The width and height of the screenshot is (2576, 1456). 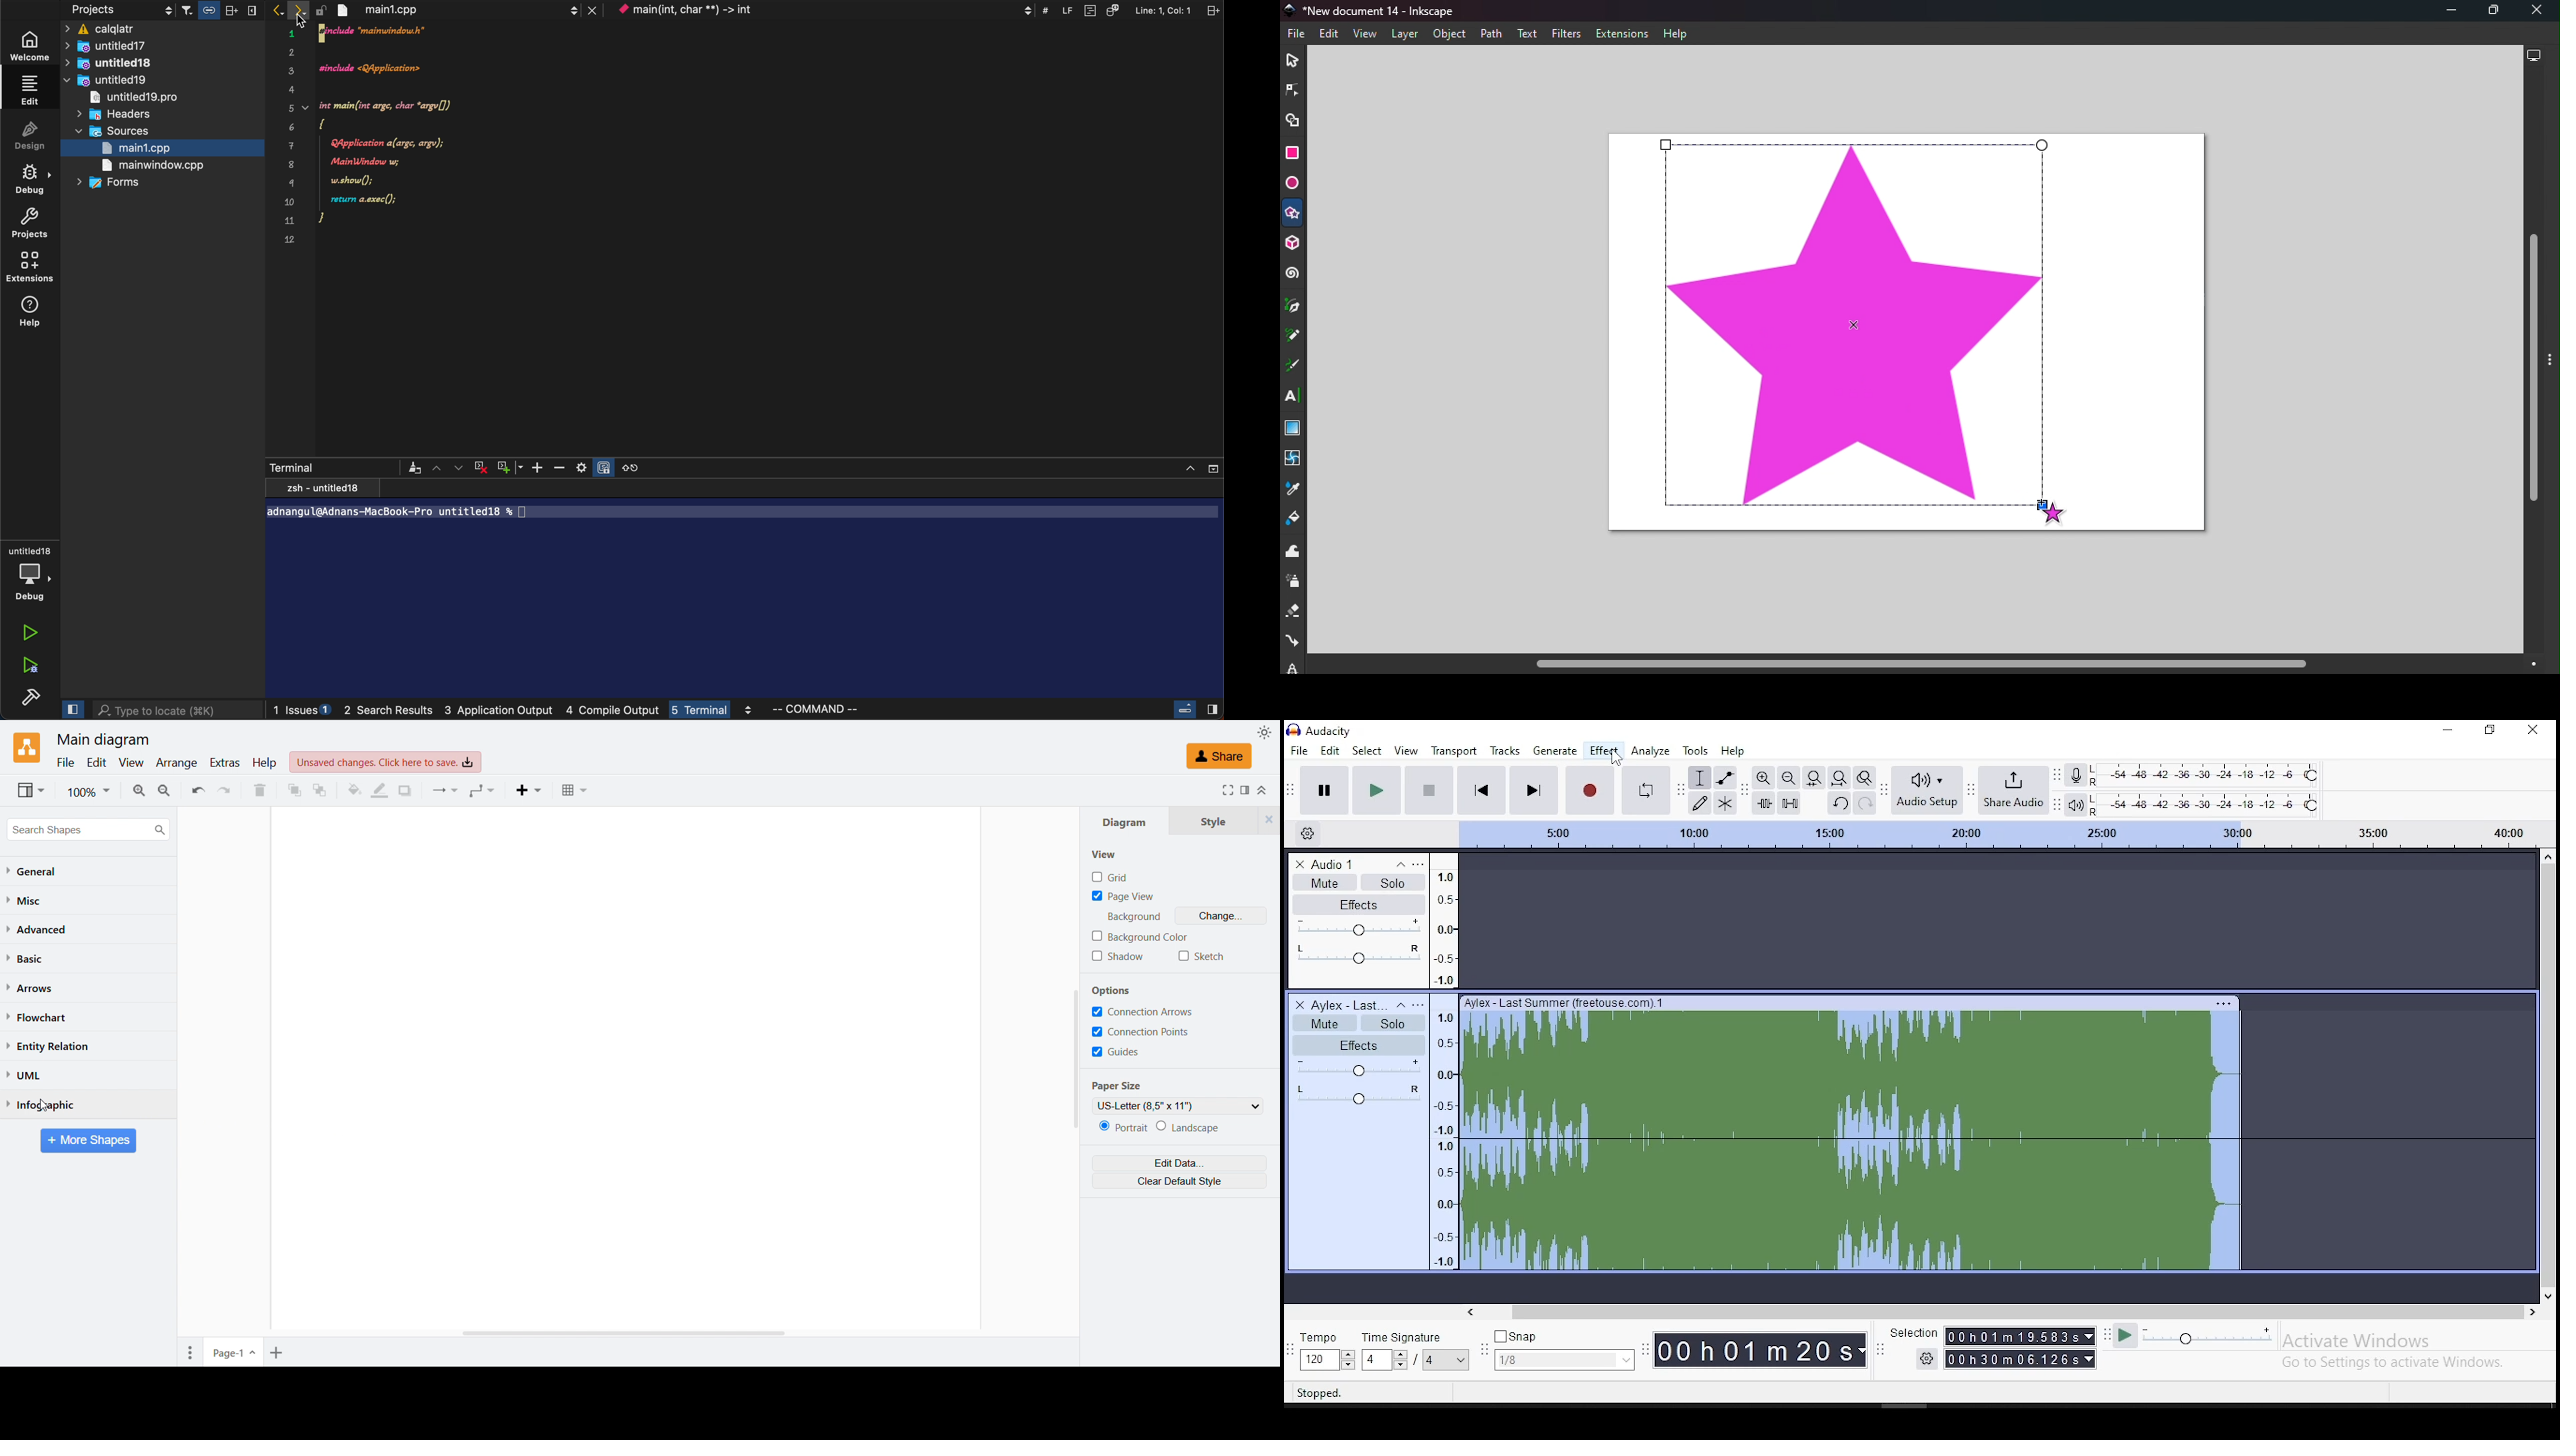 I want to click on audio track name, so click(x=1349, y=862).